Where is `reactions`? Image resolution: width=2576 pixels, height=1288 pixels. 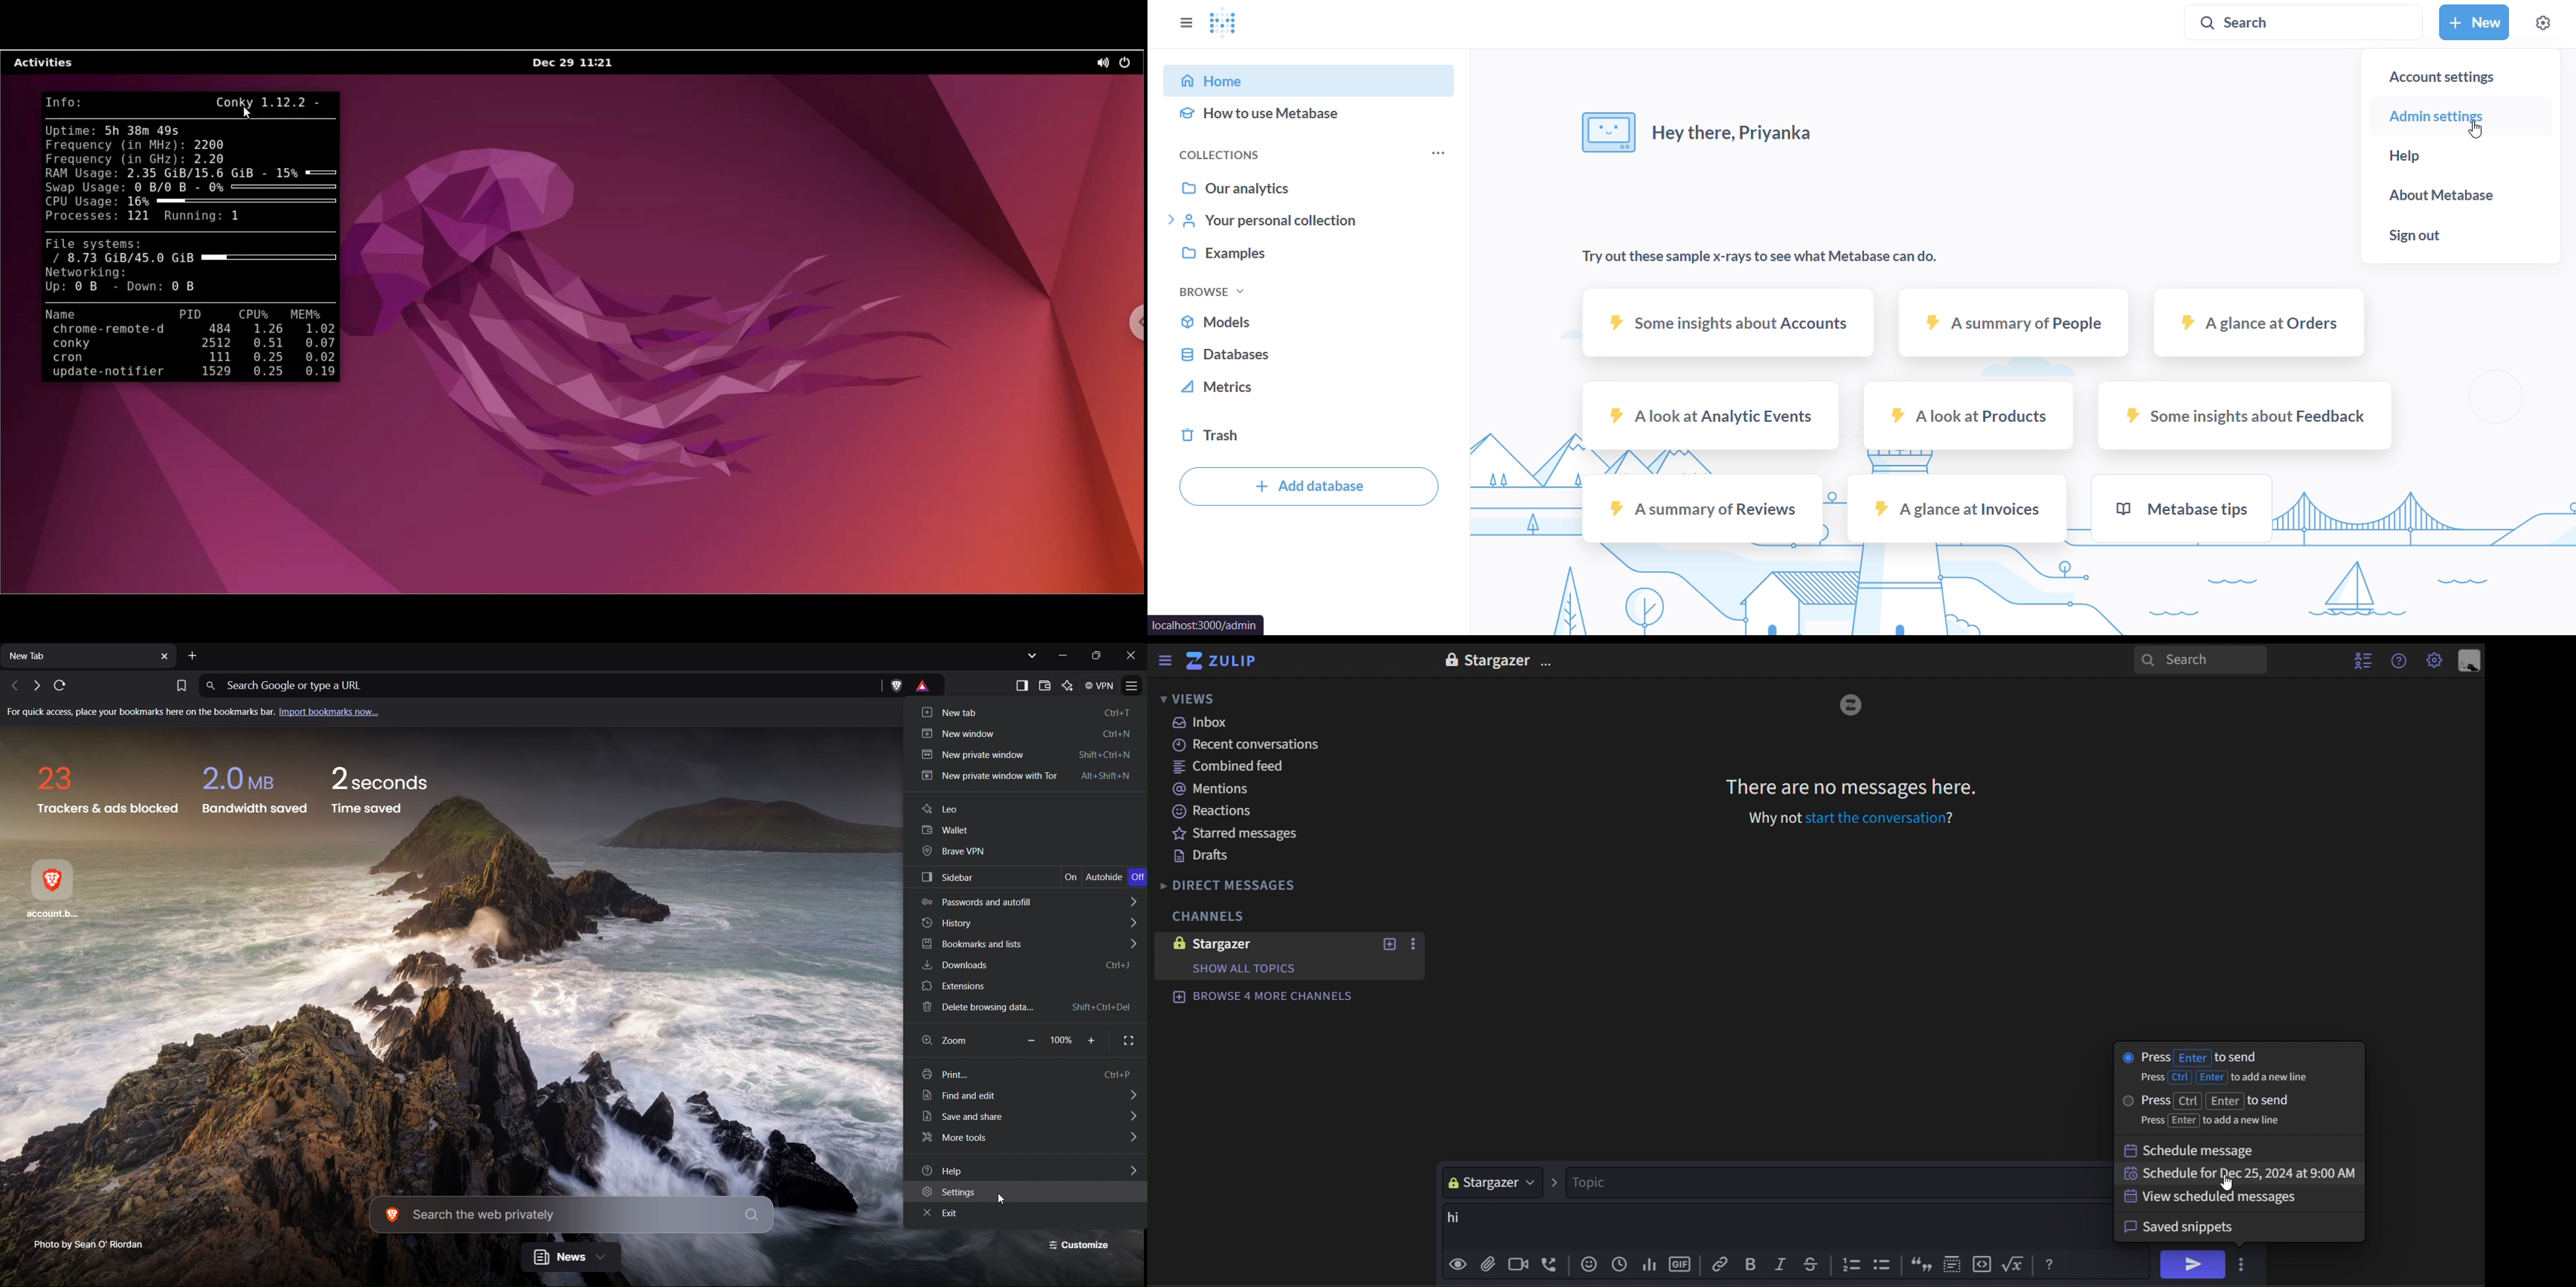
reactions is located at coordinates (1243, 813).